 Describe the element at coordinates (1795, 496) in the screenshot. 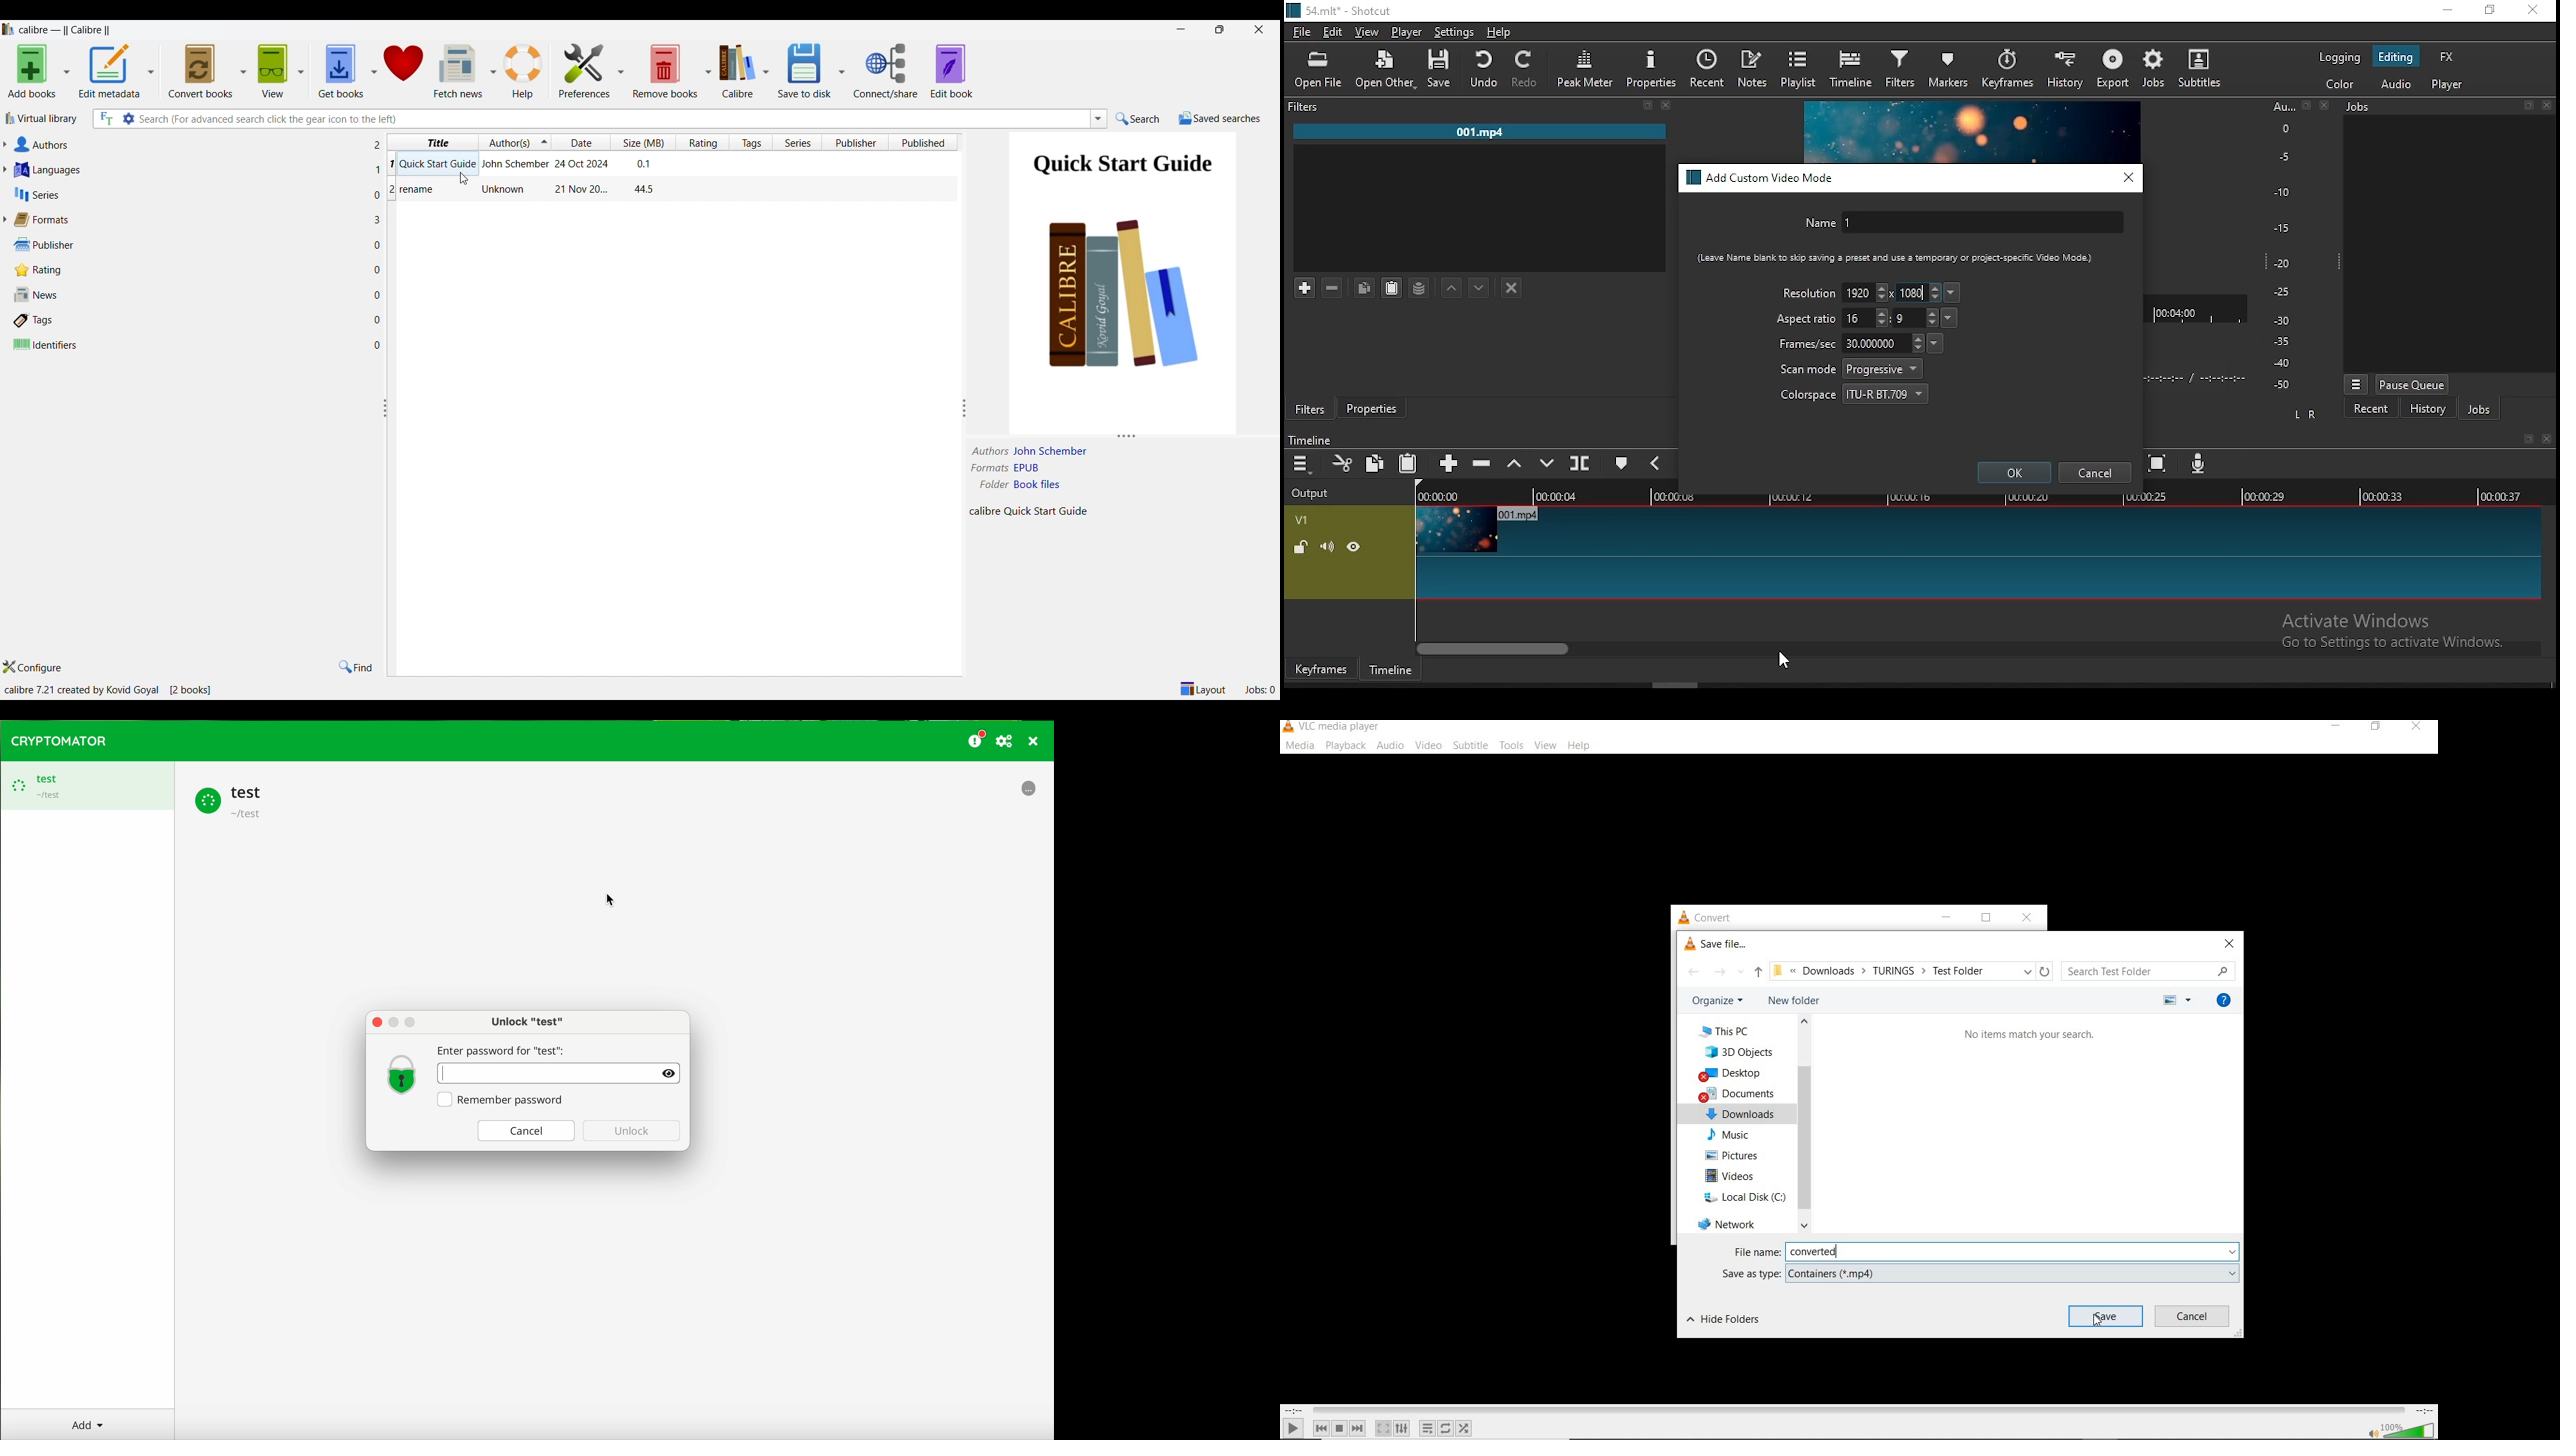

I see `00:00:12` at that location.